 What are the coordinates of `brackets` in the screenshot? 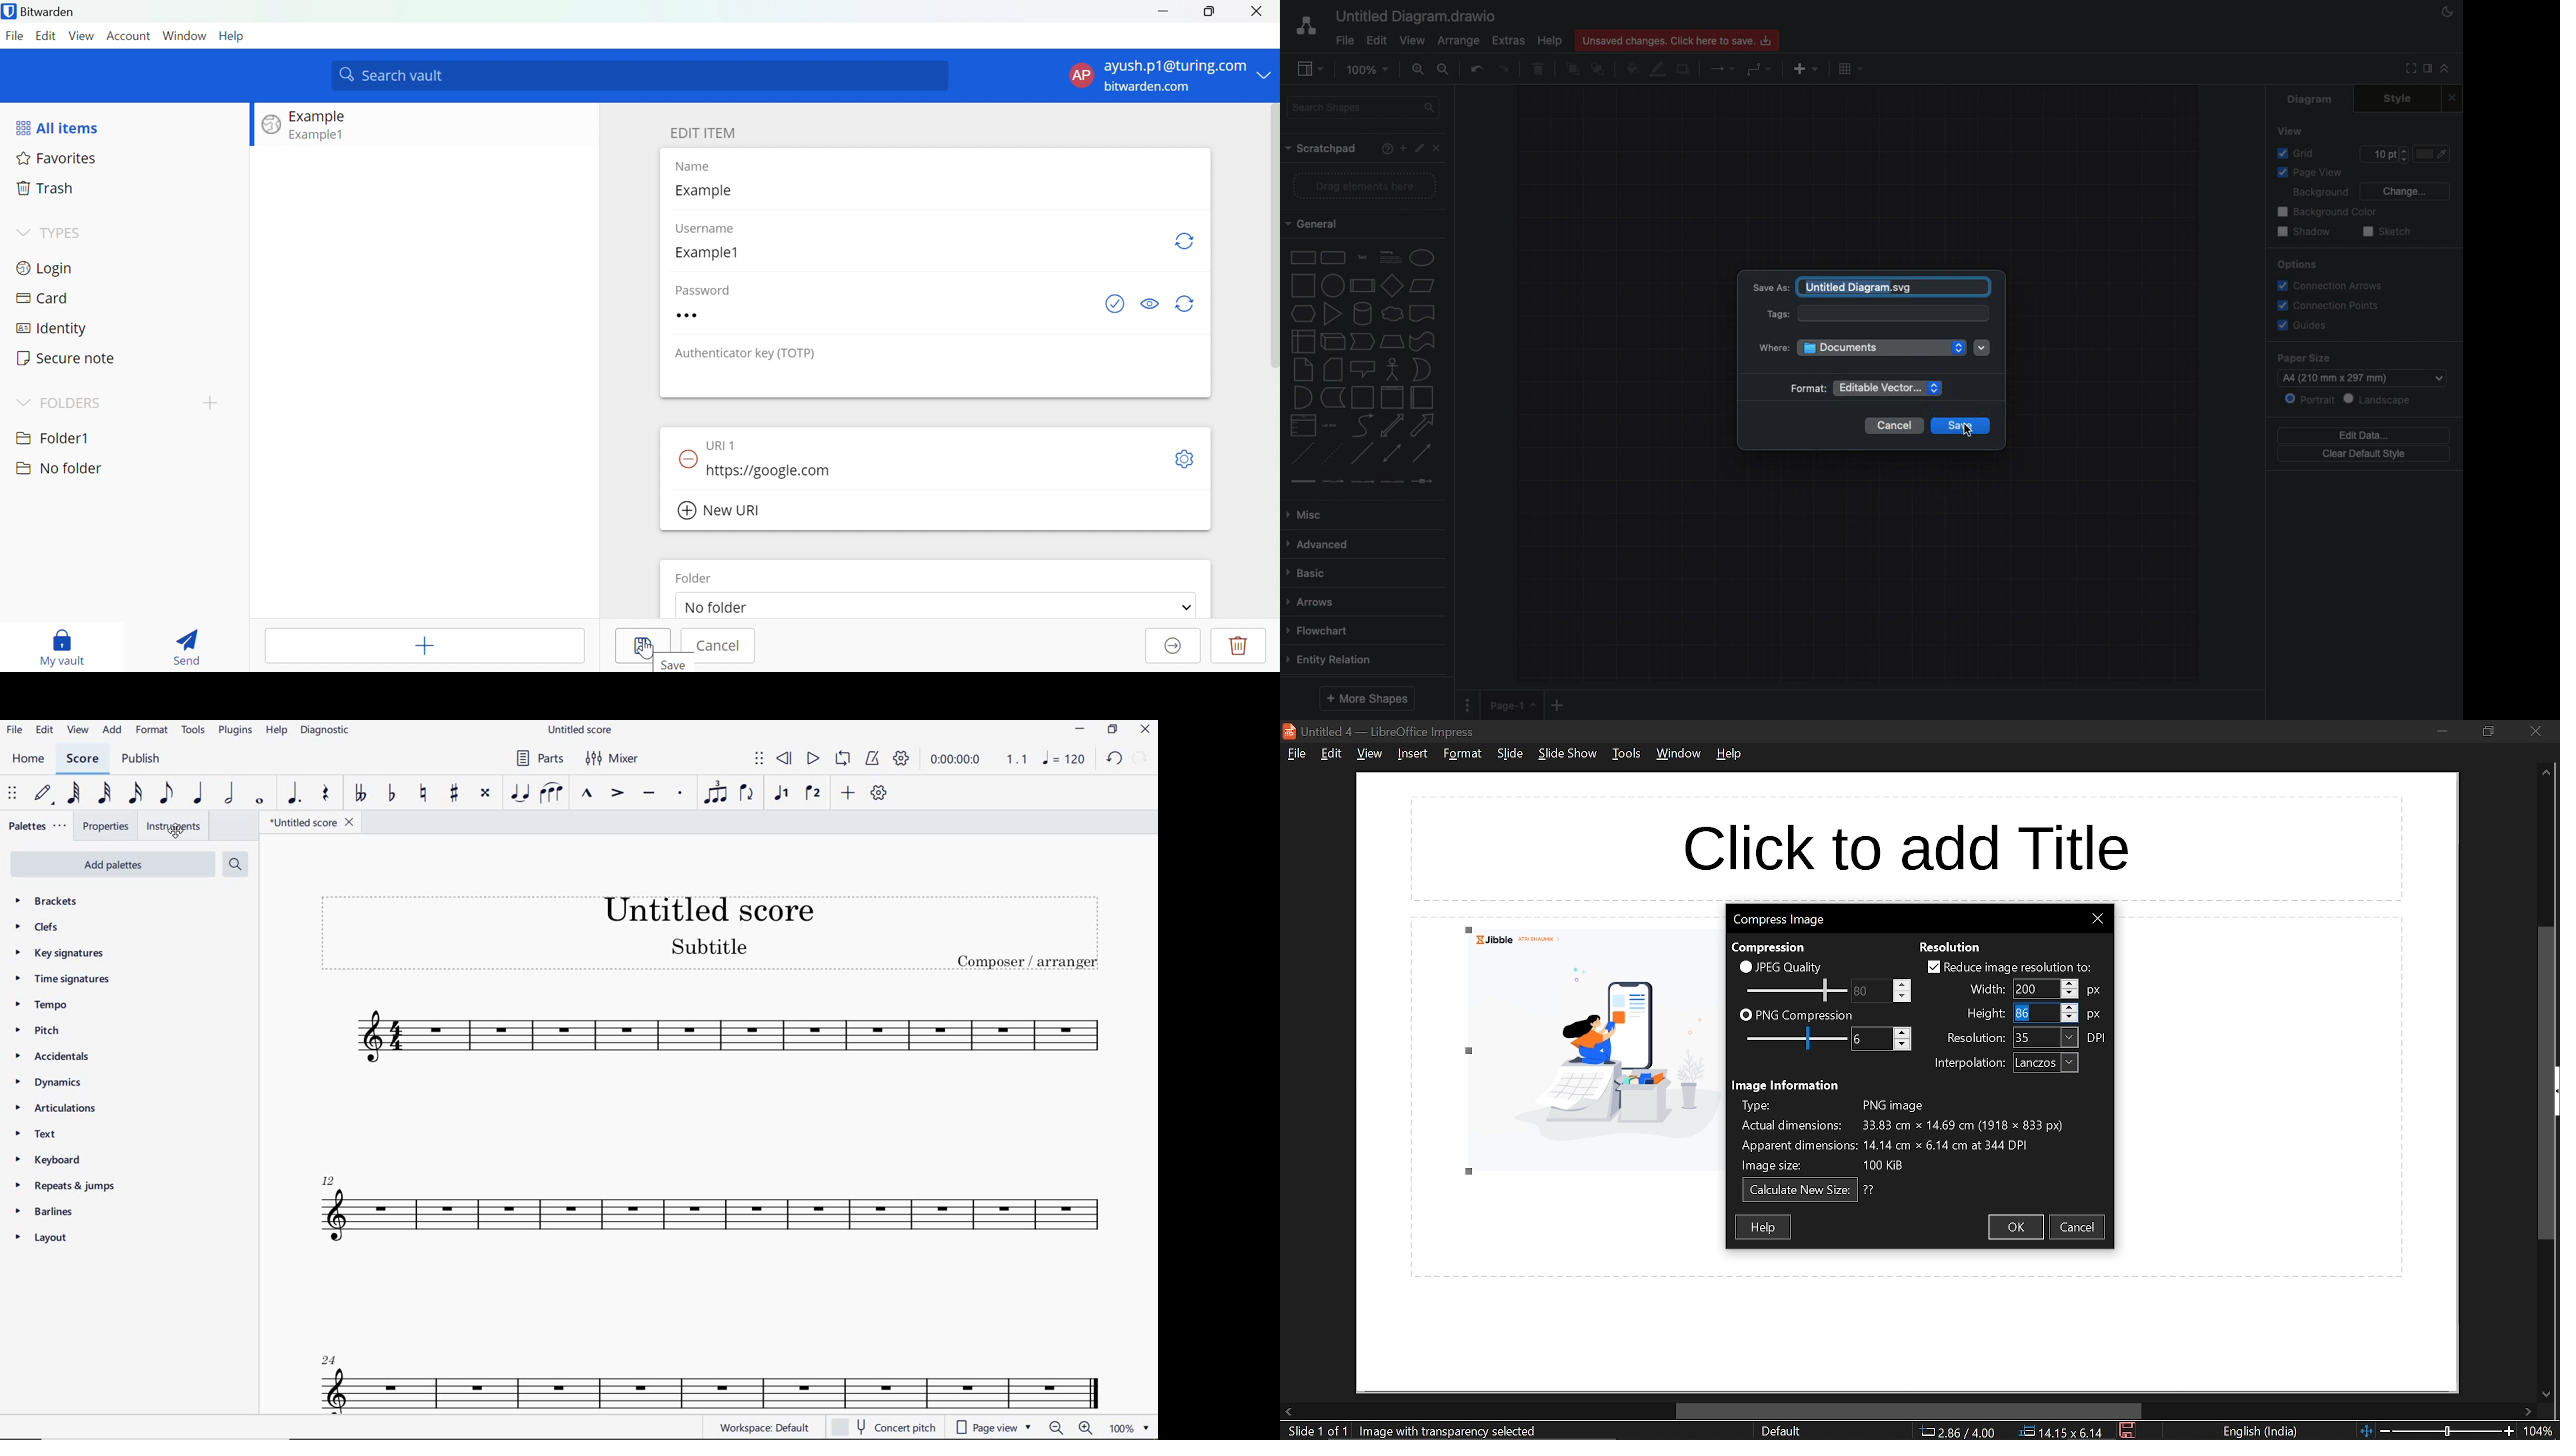 It's located at (44, 903).